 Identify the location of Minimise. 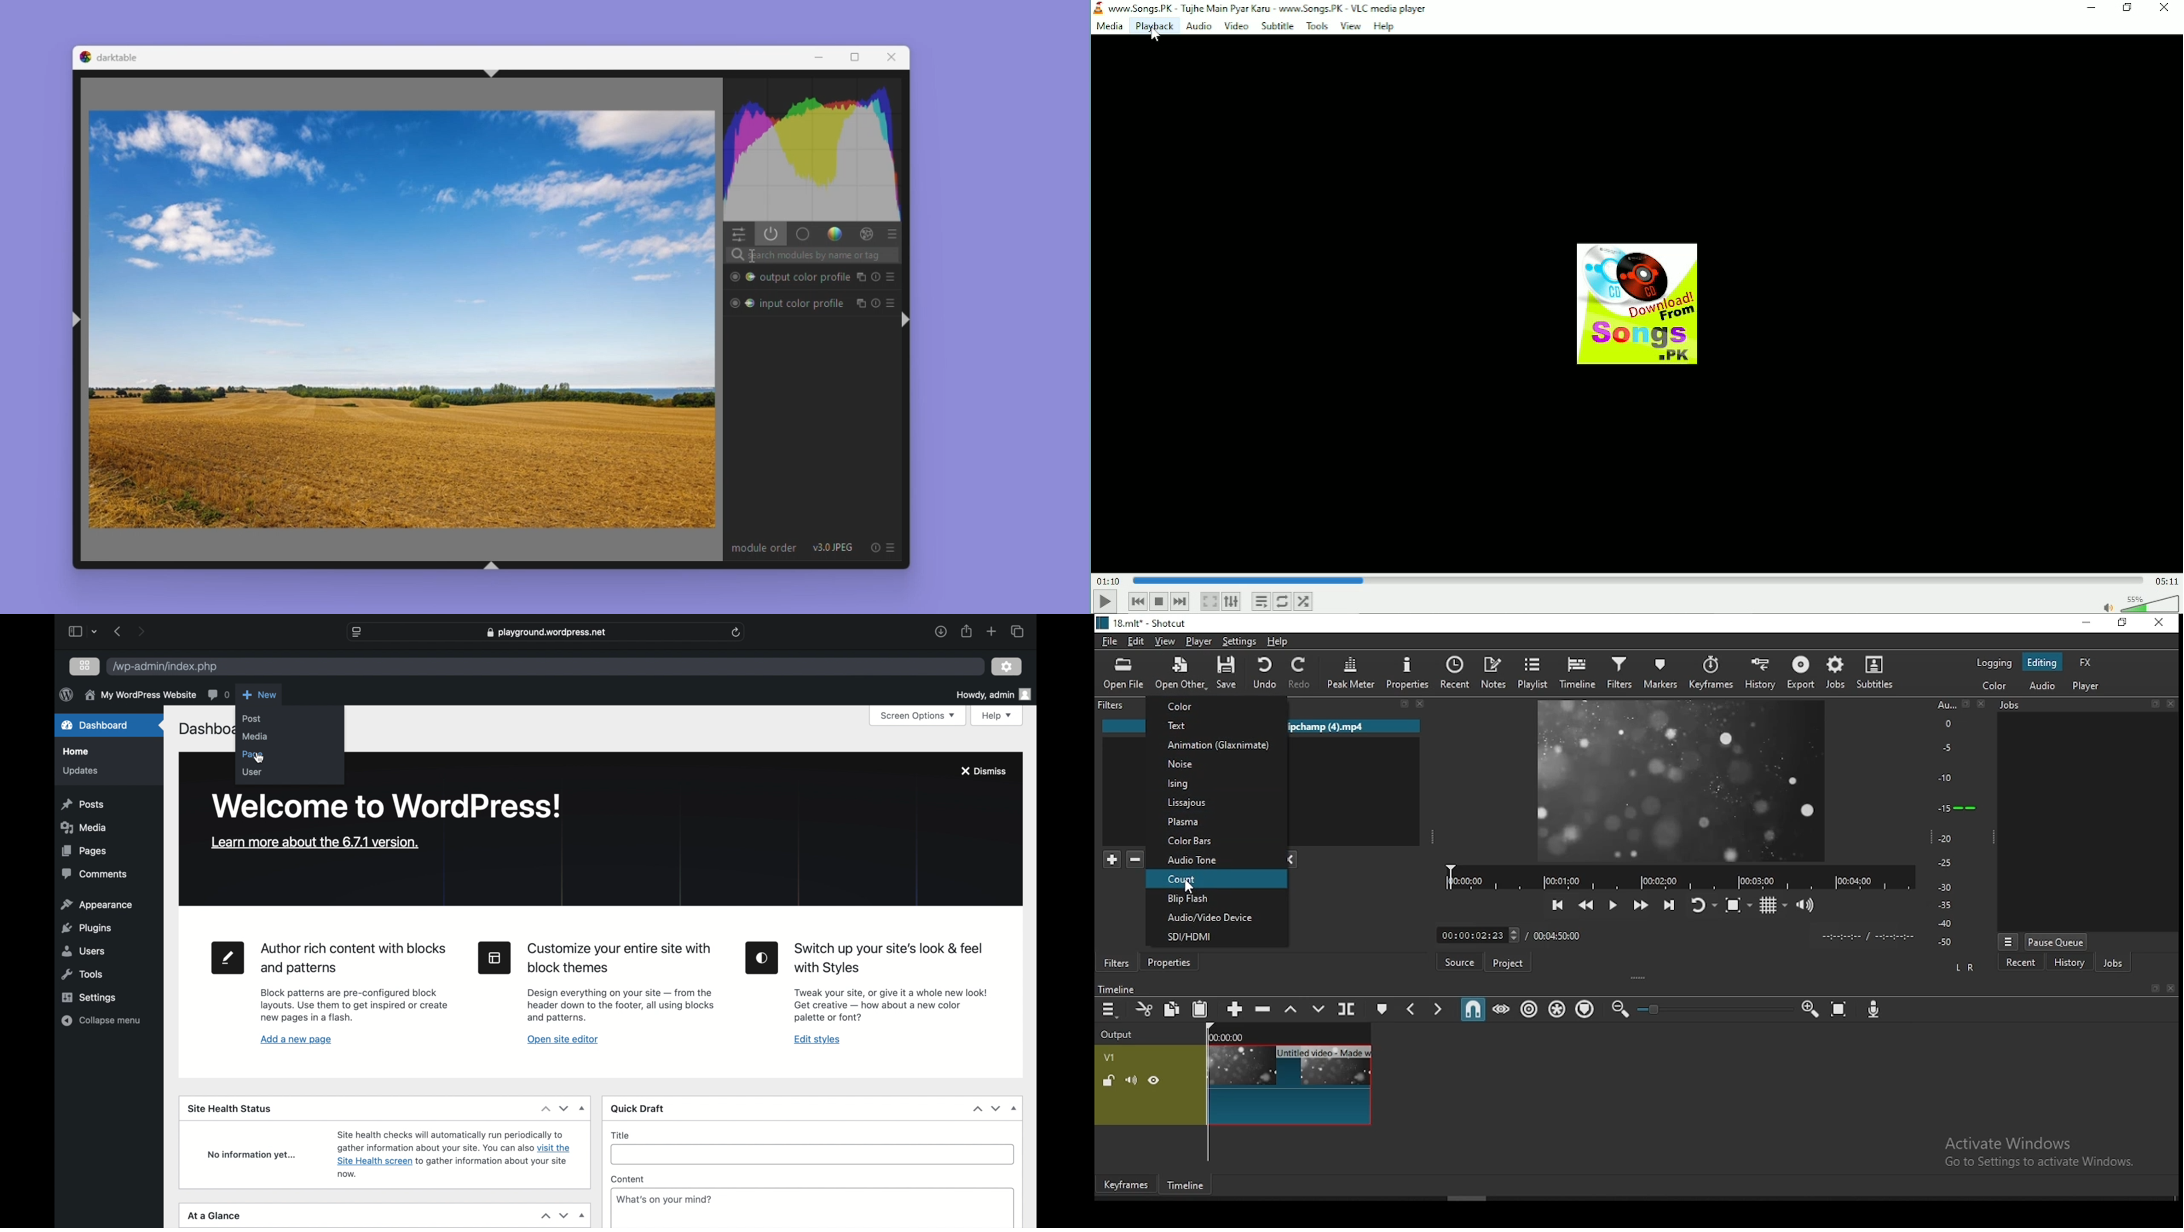
(826, 58).